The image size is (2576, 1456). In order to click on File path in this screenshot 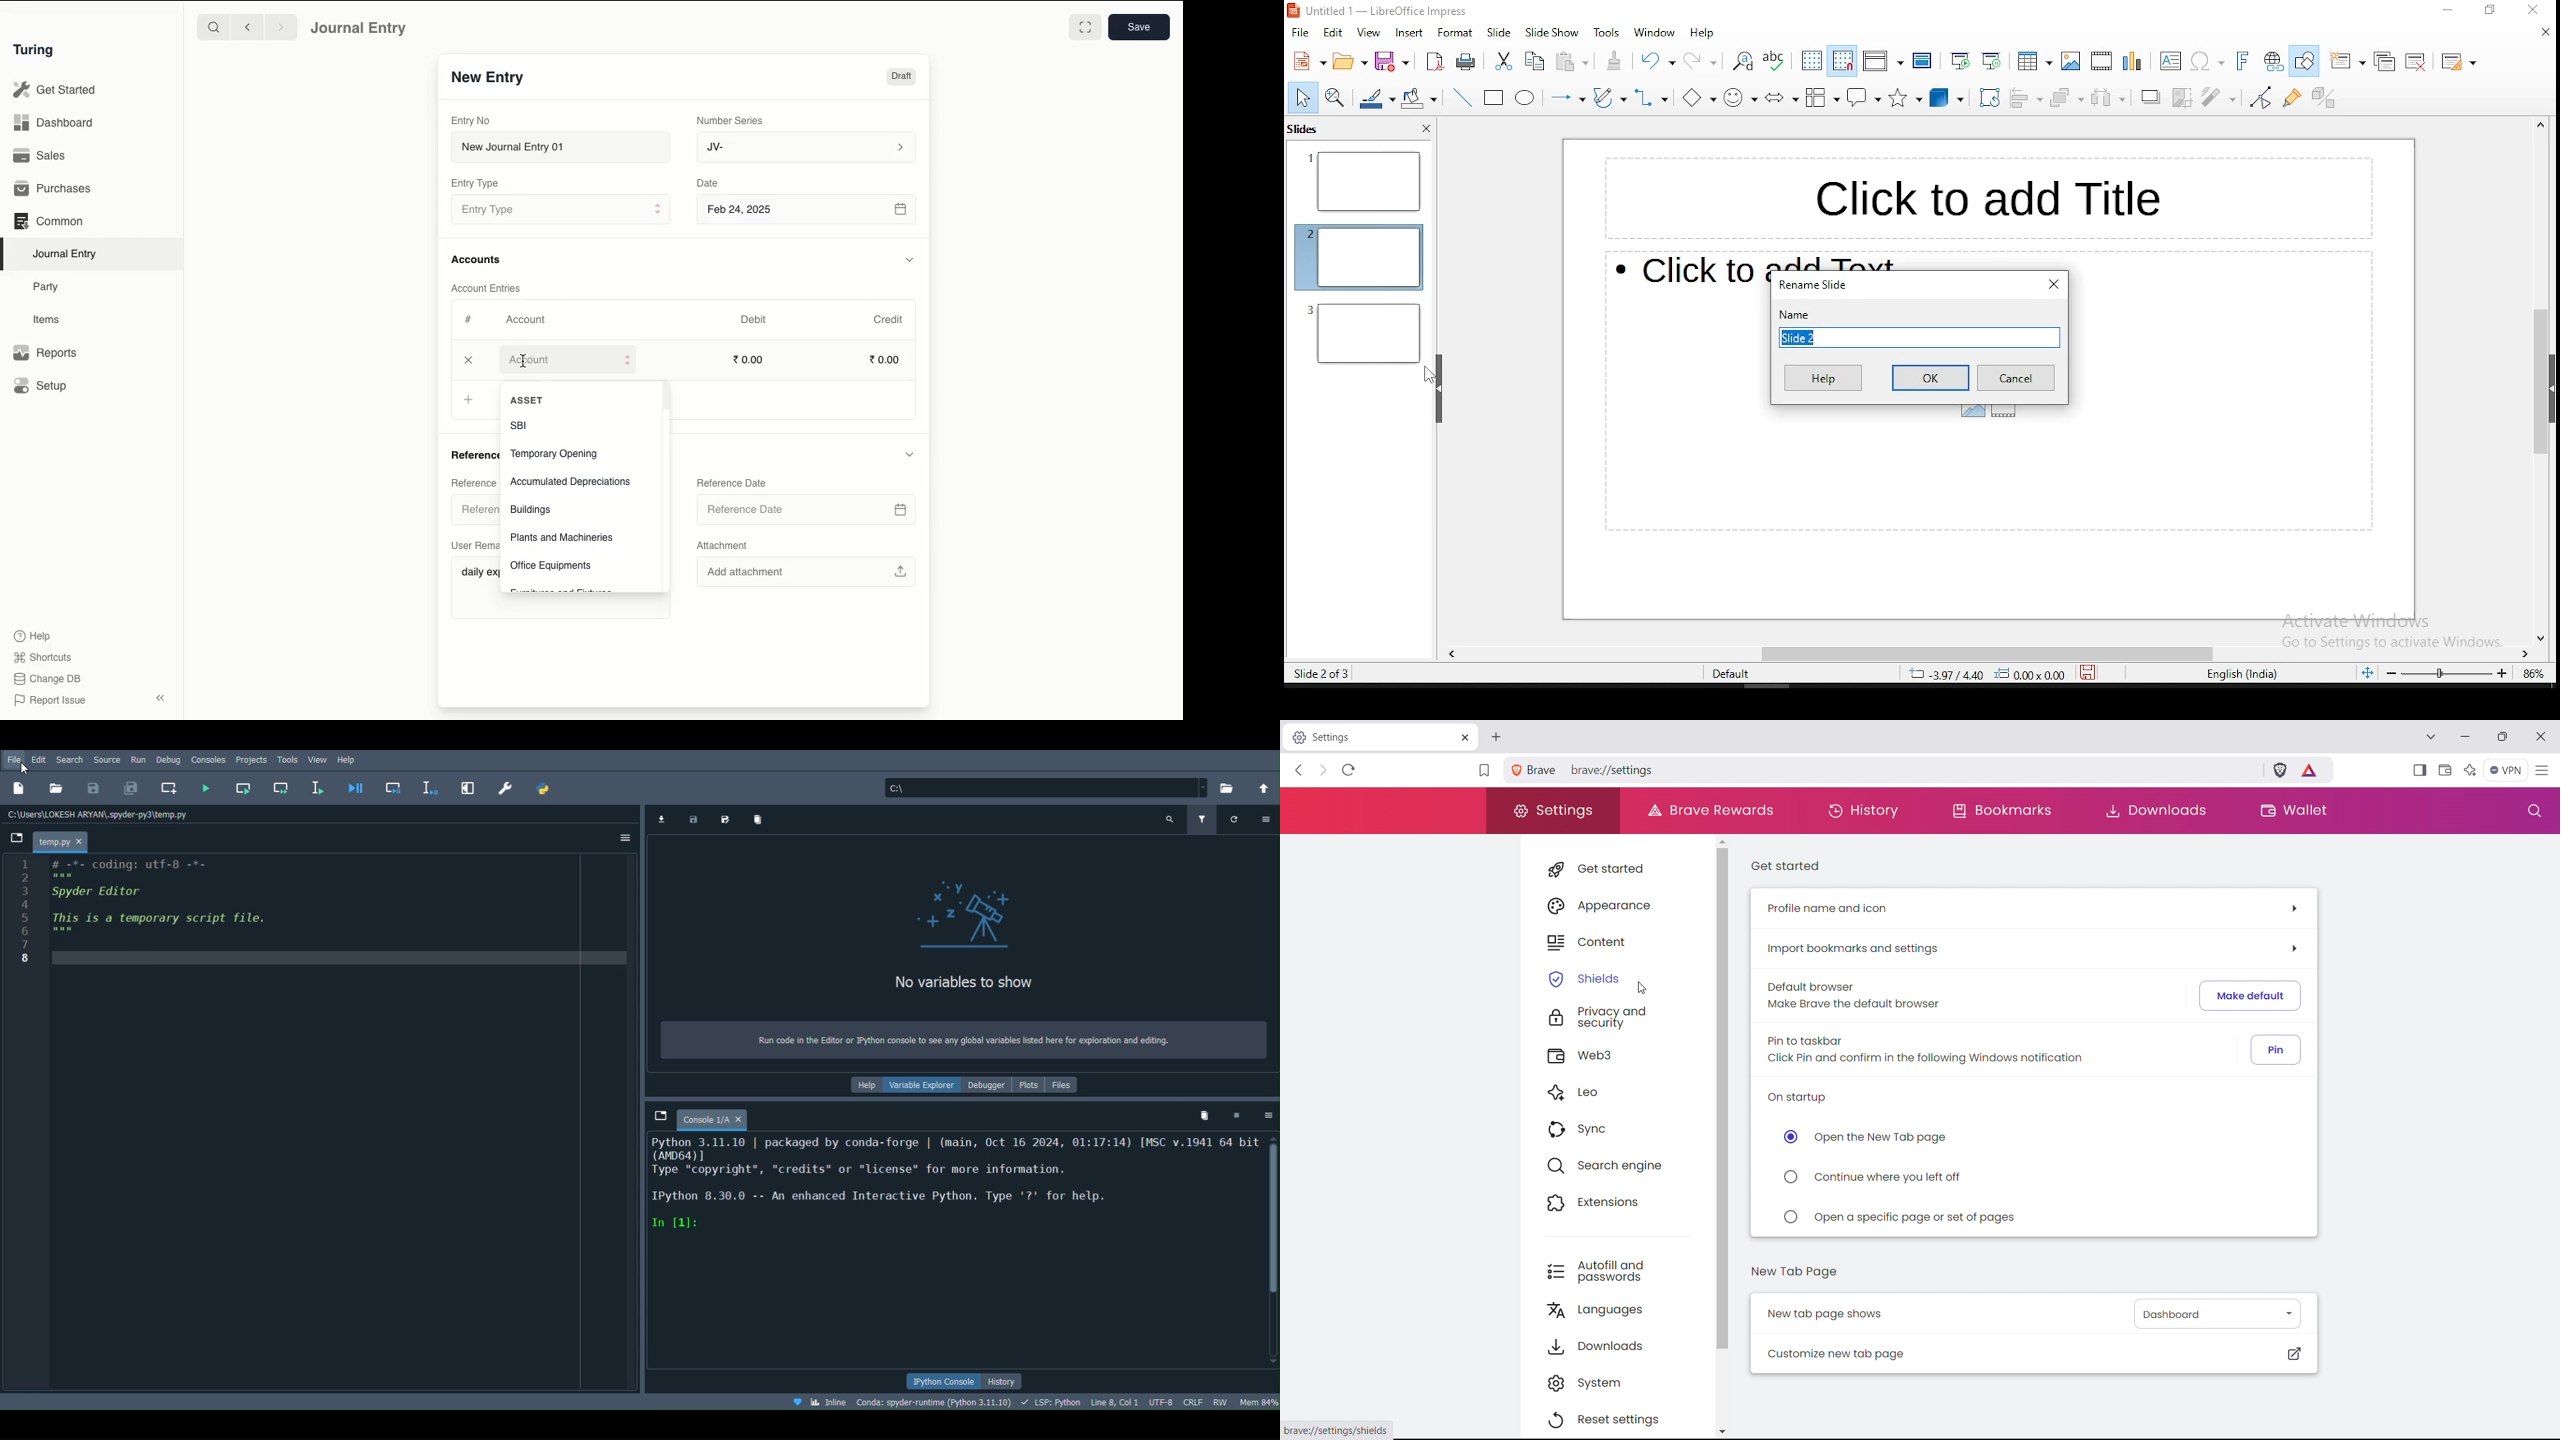, I will do `click(1047, 784)`.